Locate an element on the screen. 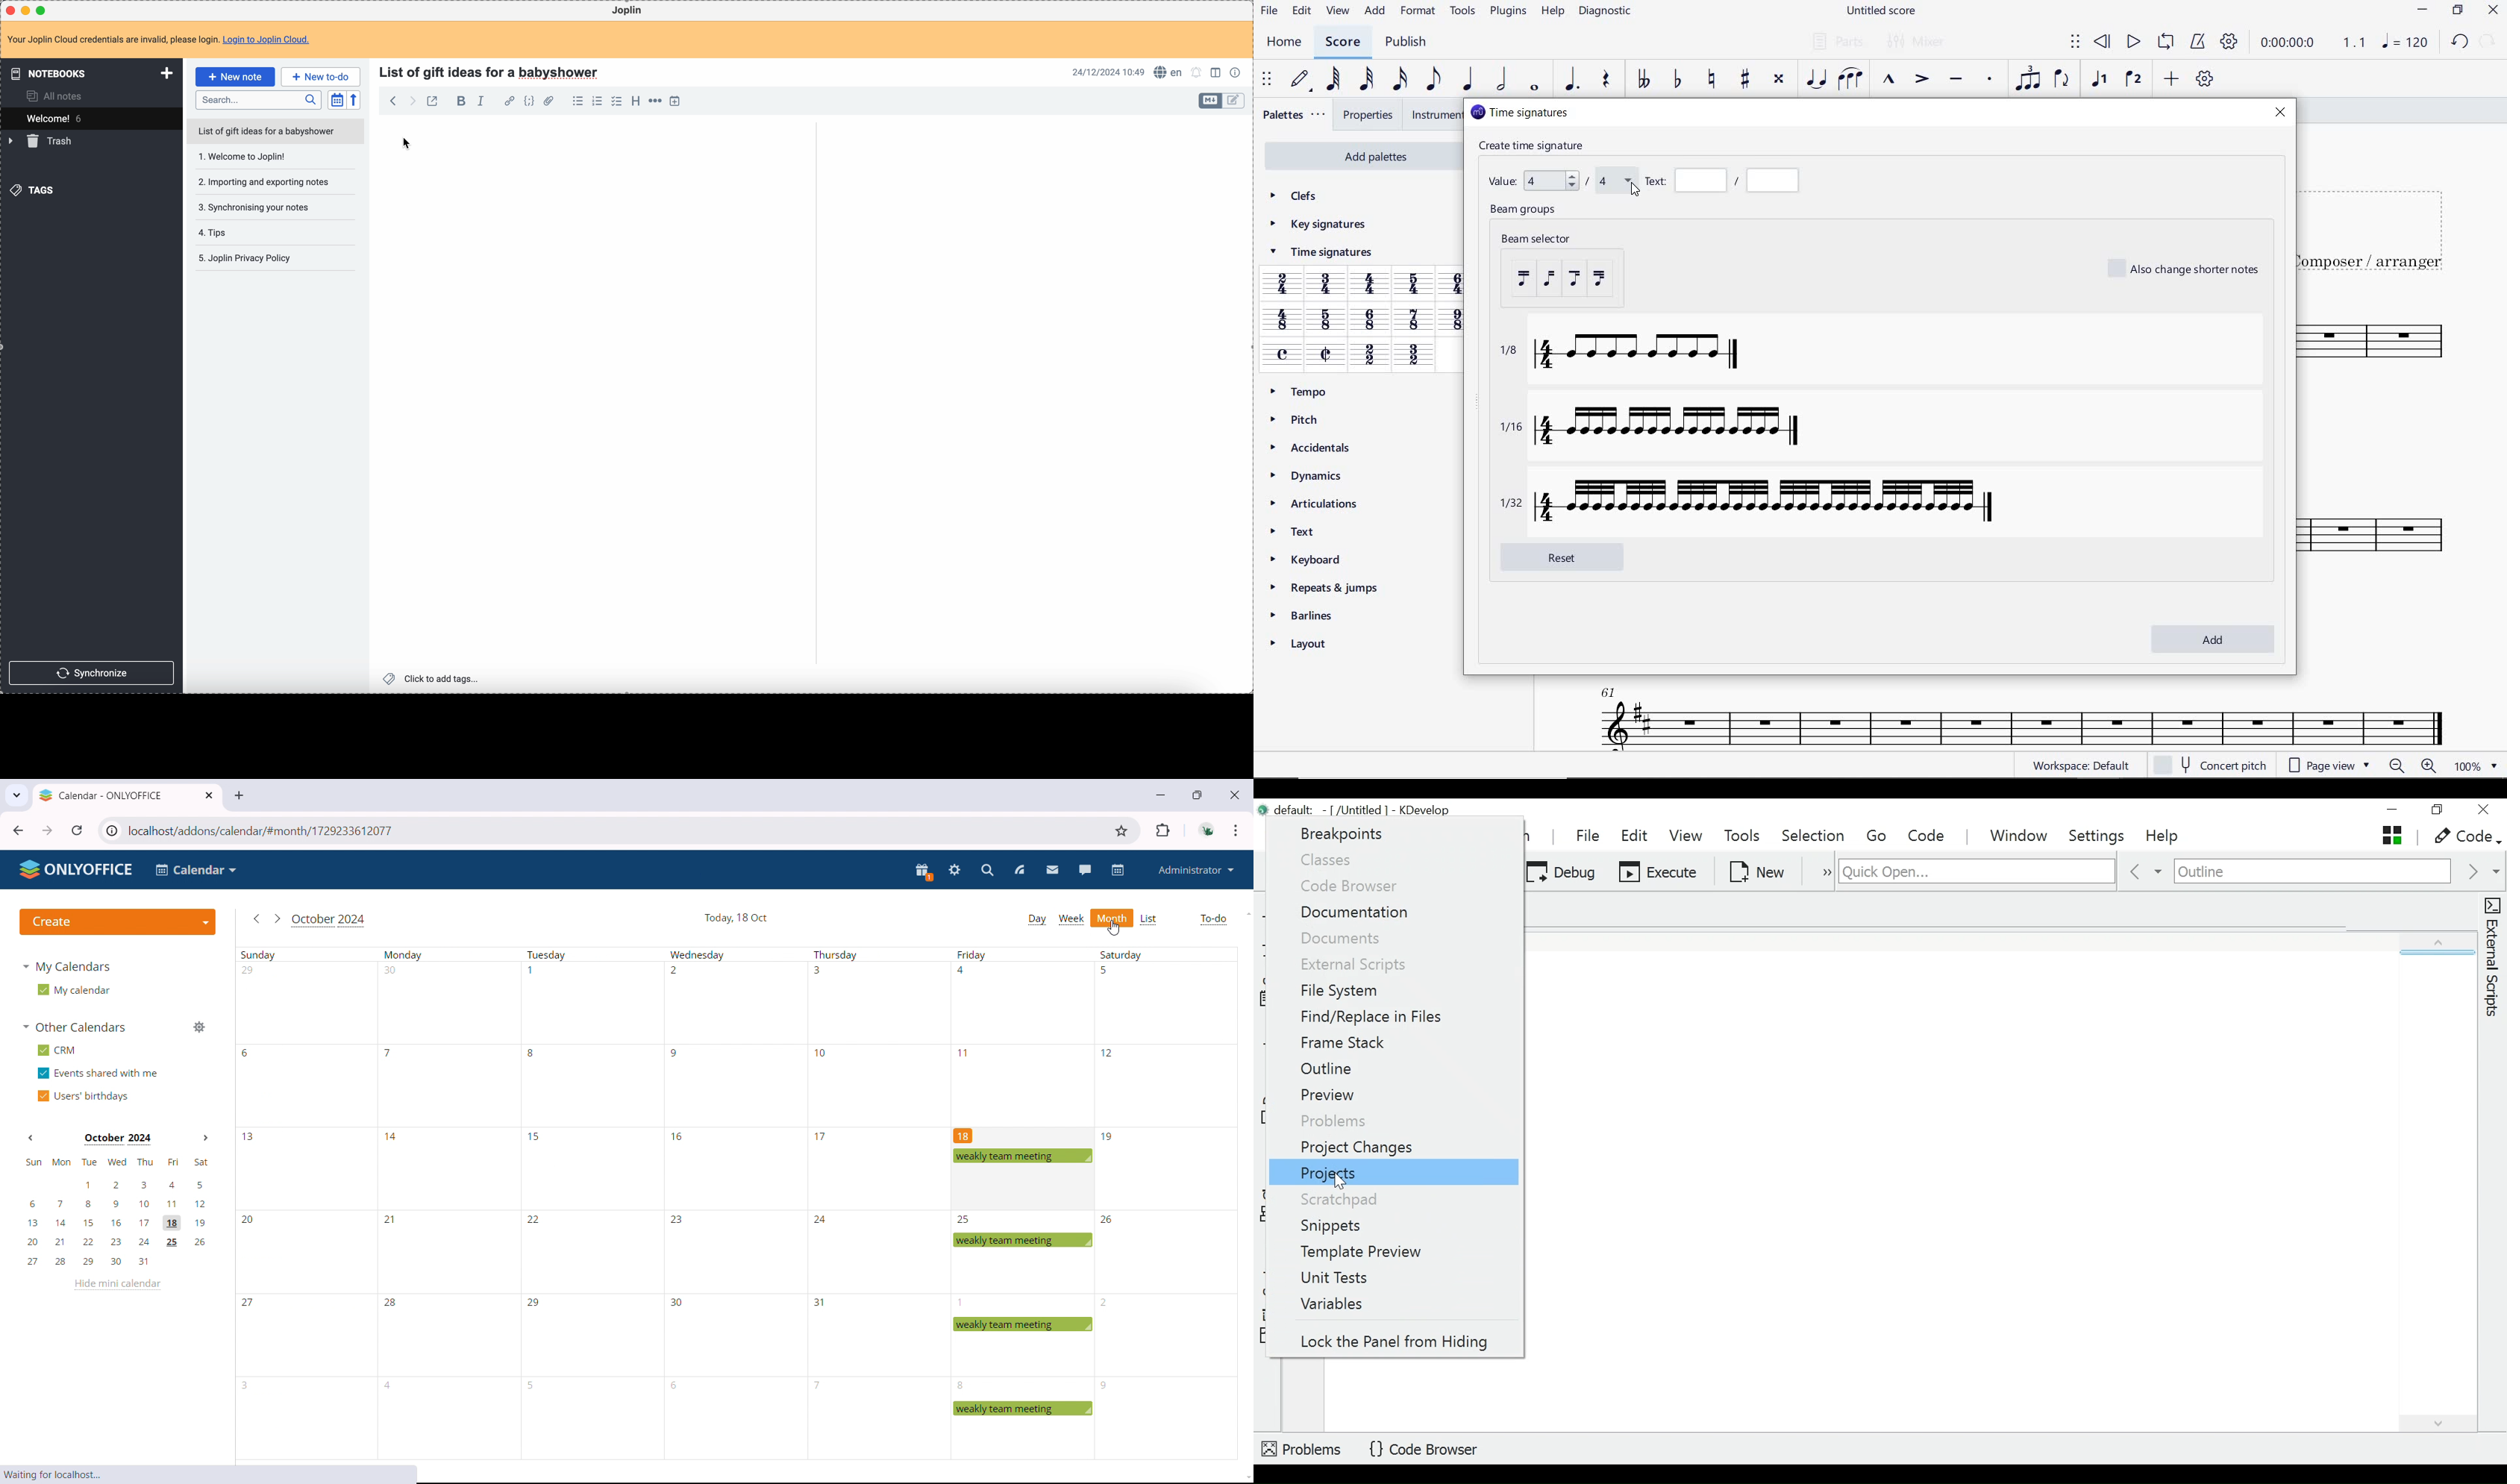 Image resolution: width=2520 pixels, height=1484 pixels. TEMPO is located at coordinates (1304, 392).